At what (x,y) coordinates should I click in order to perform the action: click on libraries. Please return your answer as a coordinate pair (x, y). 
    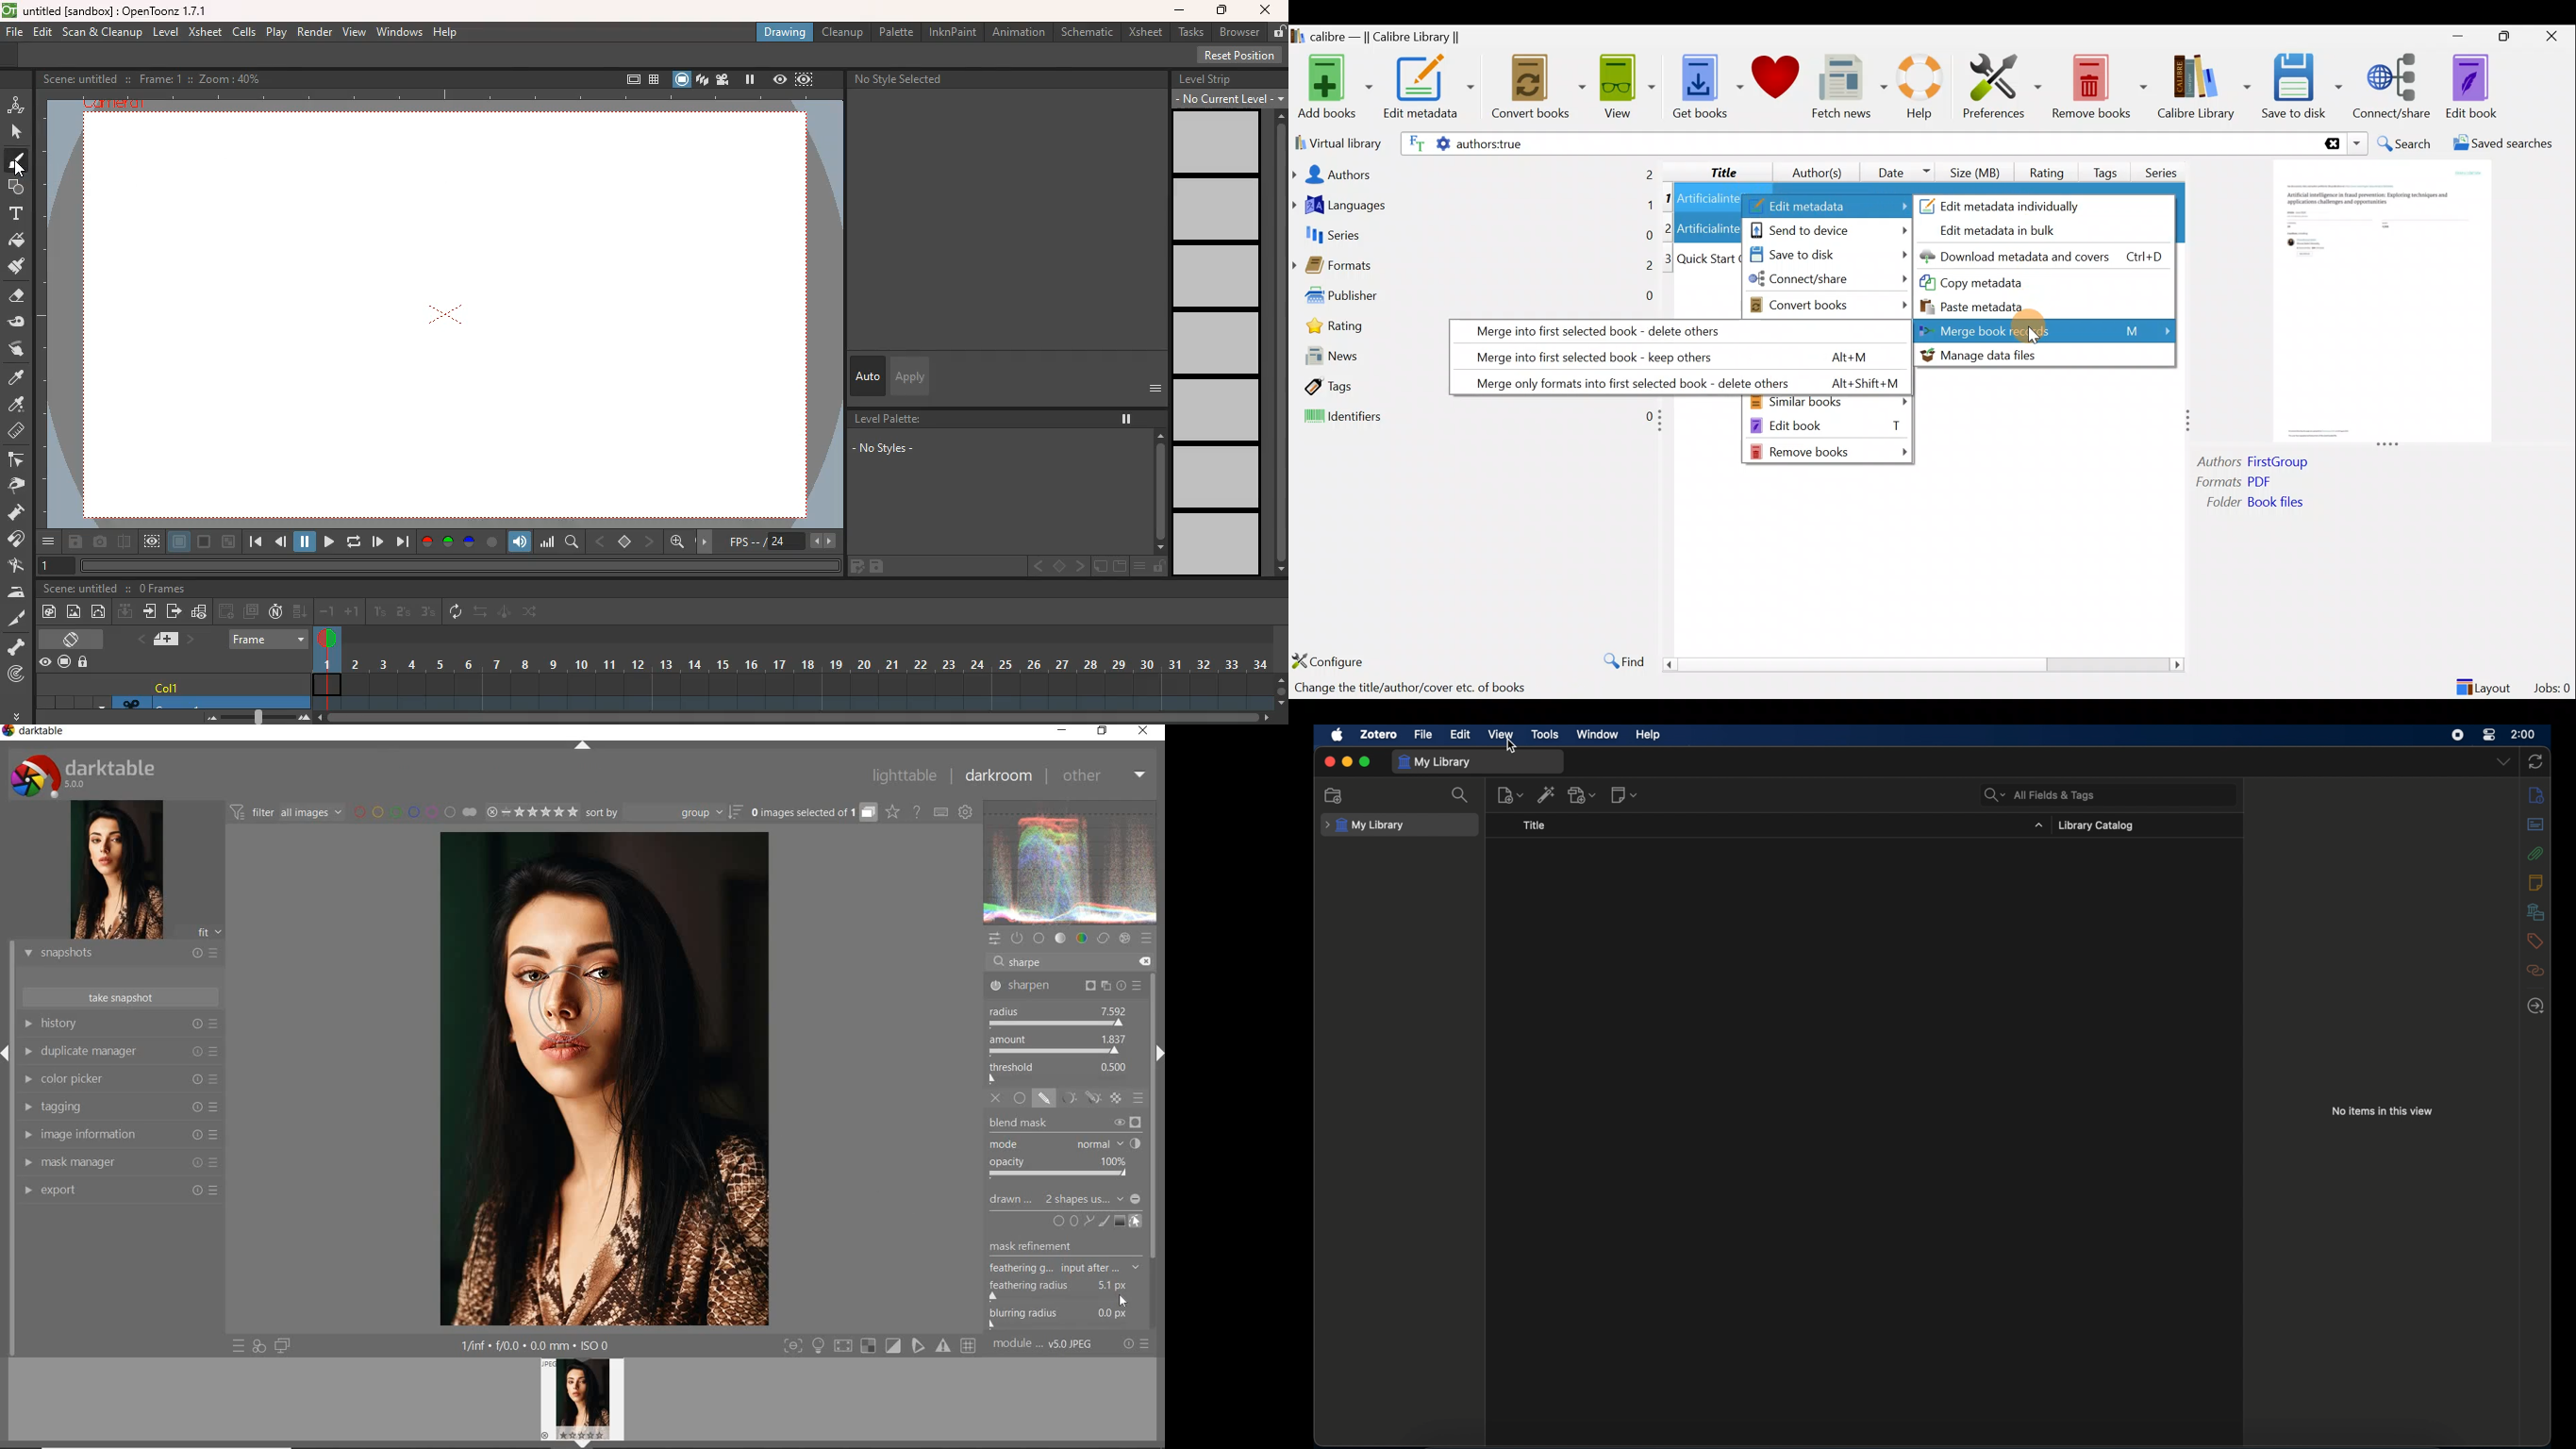
    Looking at the image, I should click on (2537, 913).